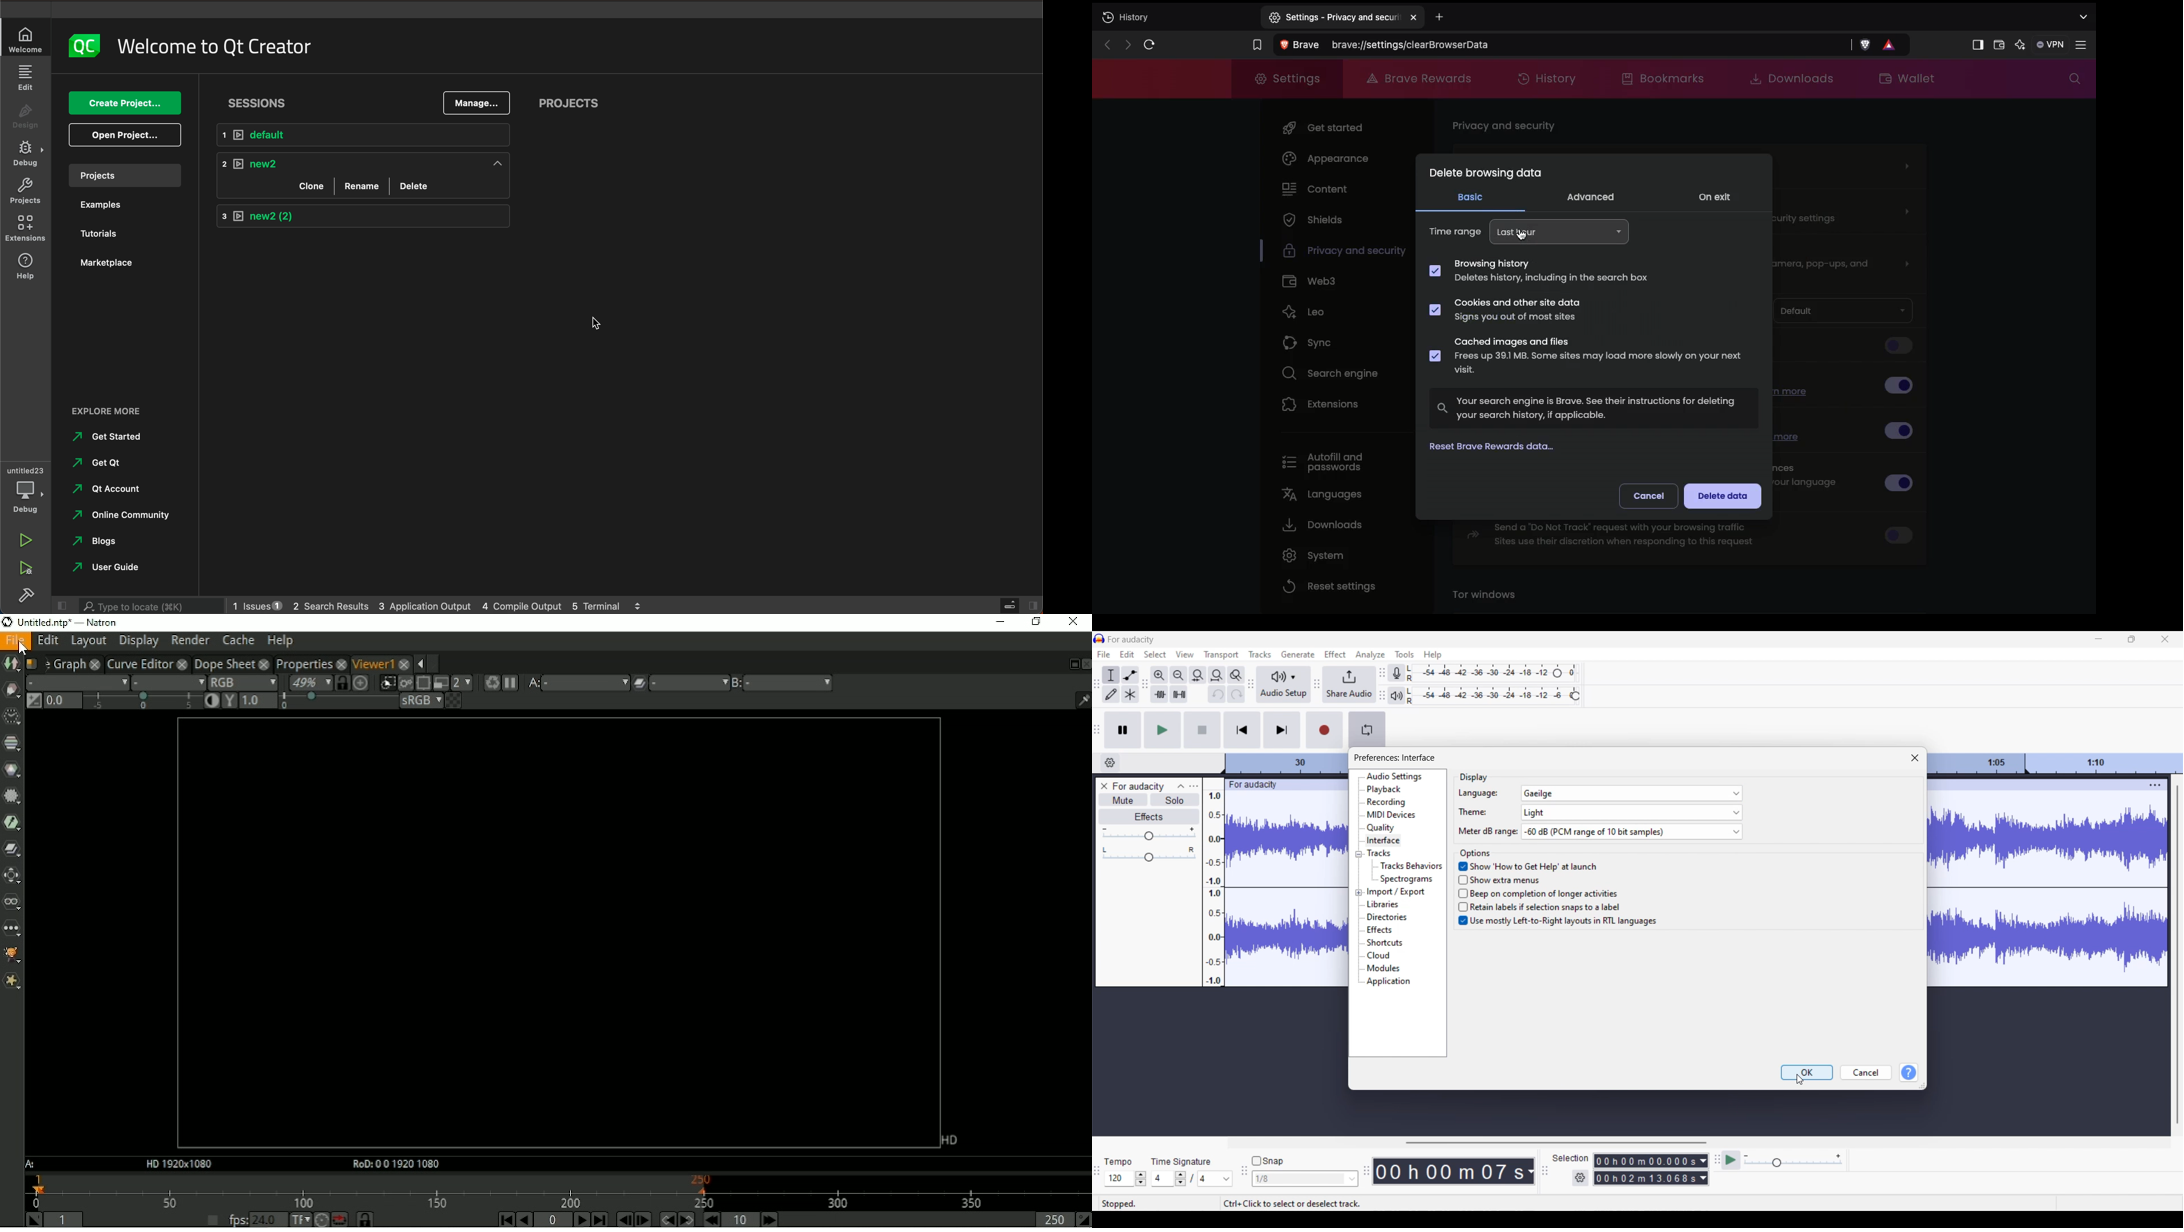 Image resolution: width=2184 pixels, height=1232 pixels. Describe the element at coordinates (2178, 955) in the screenshot. I see `Vertical slide bar` at that location.